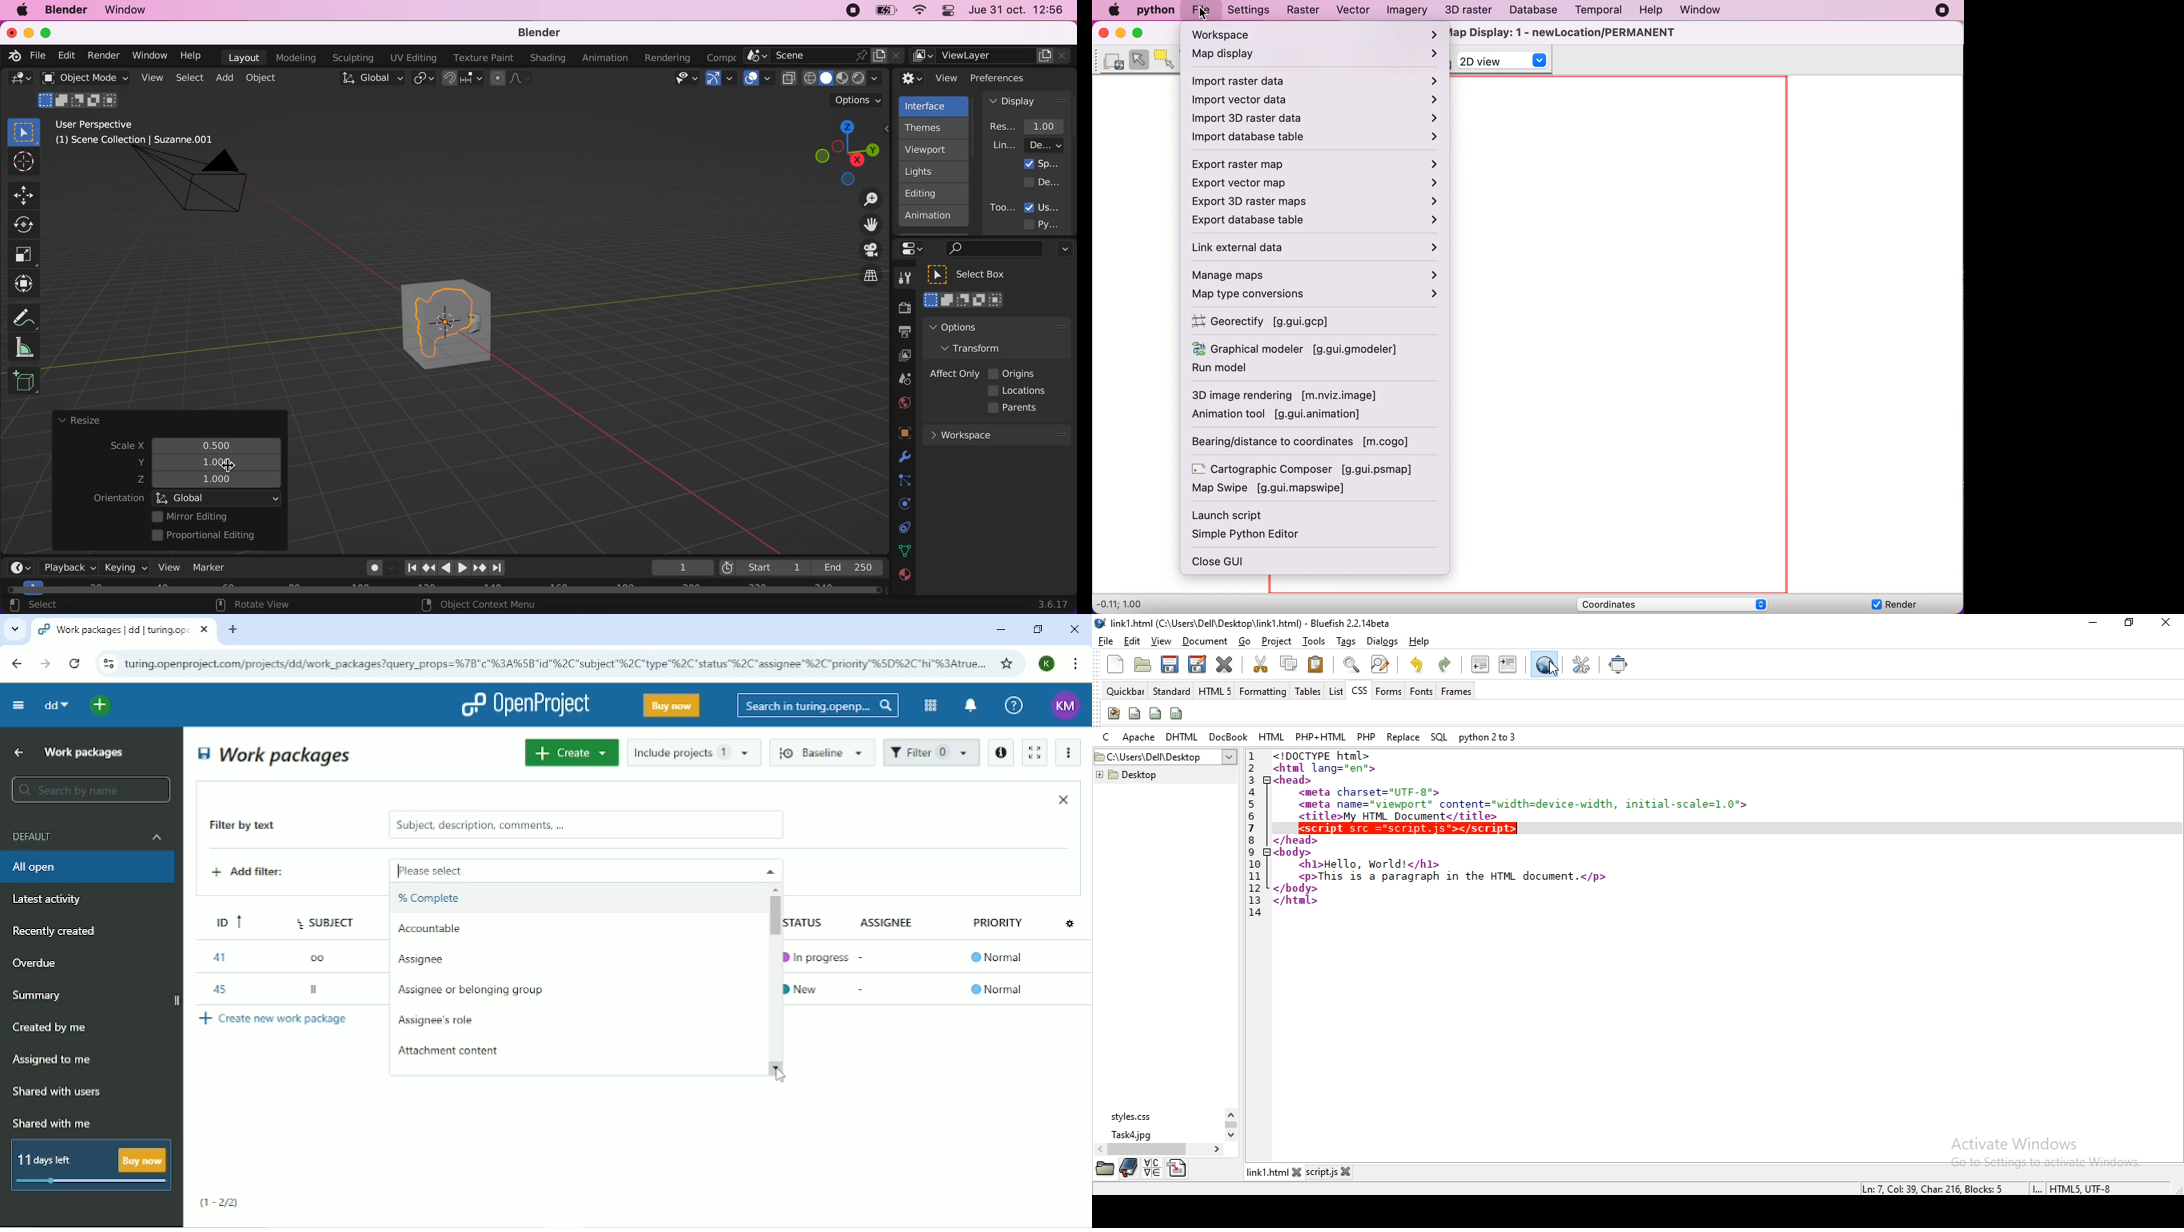 The height and width of the screenshot is (1232, 2184). I want to click on Summary, so click(40, 995).